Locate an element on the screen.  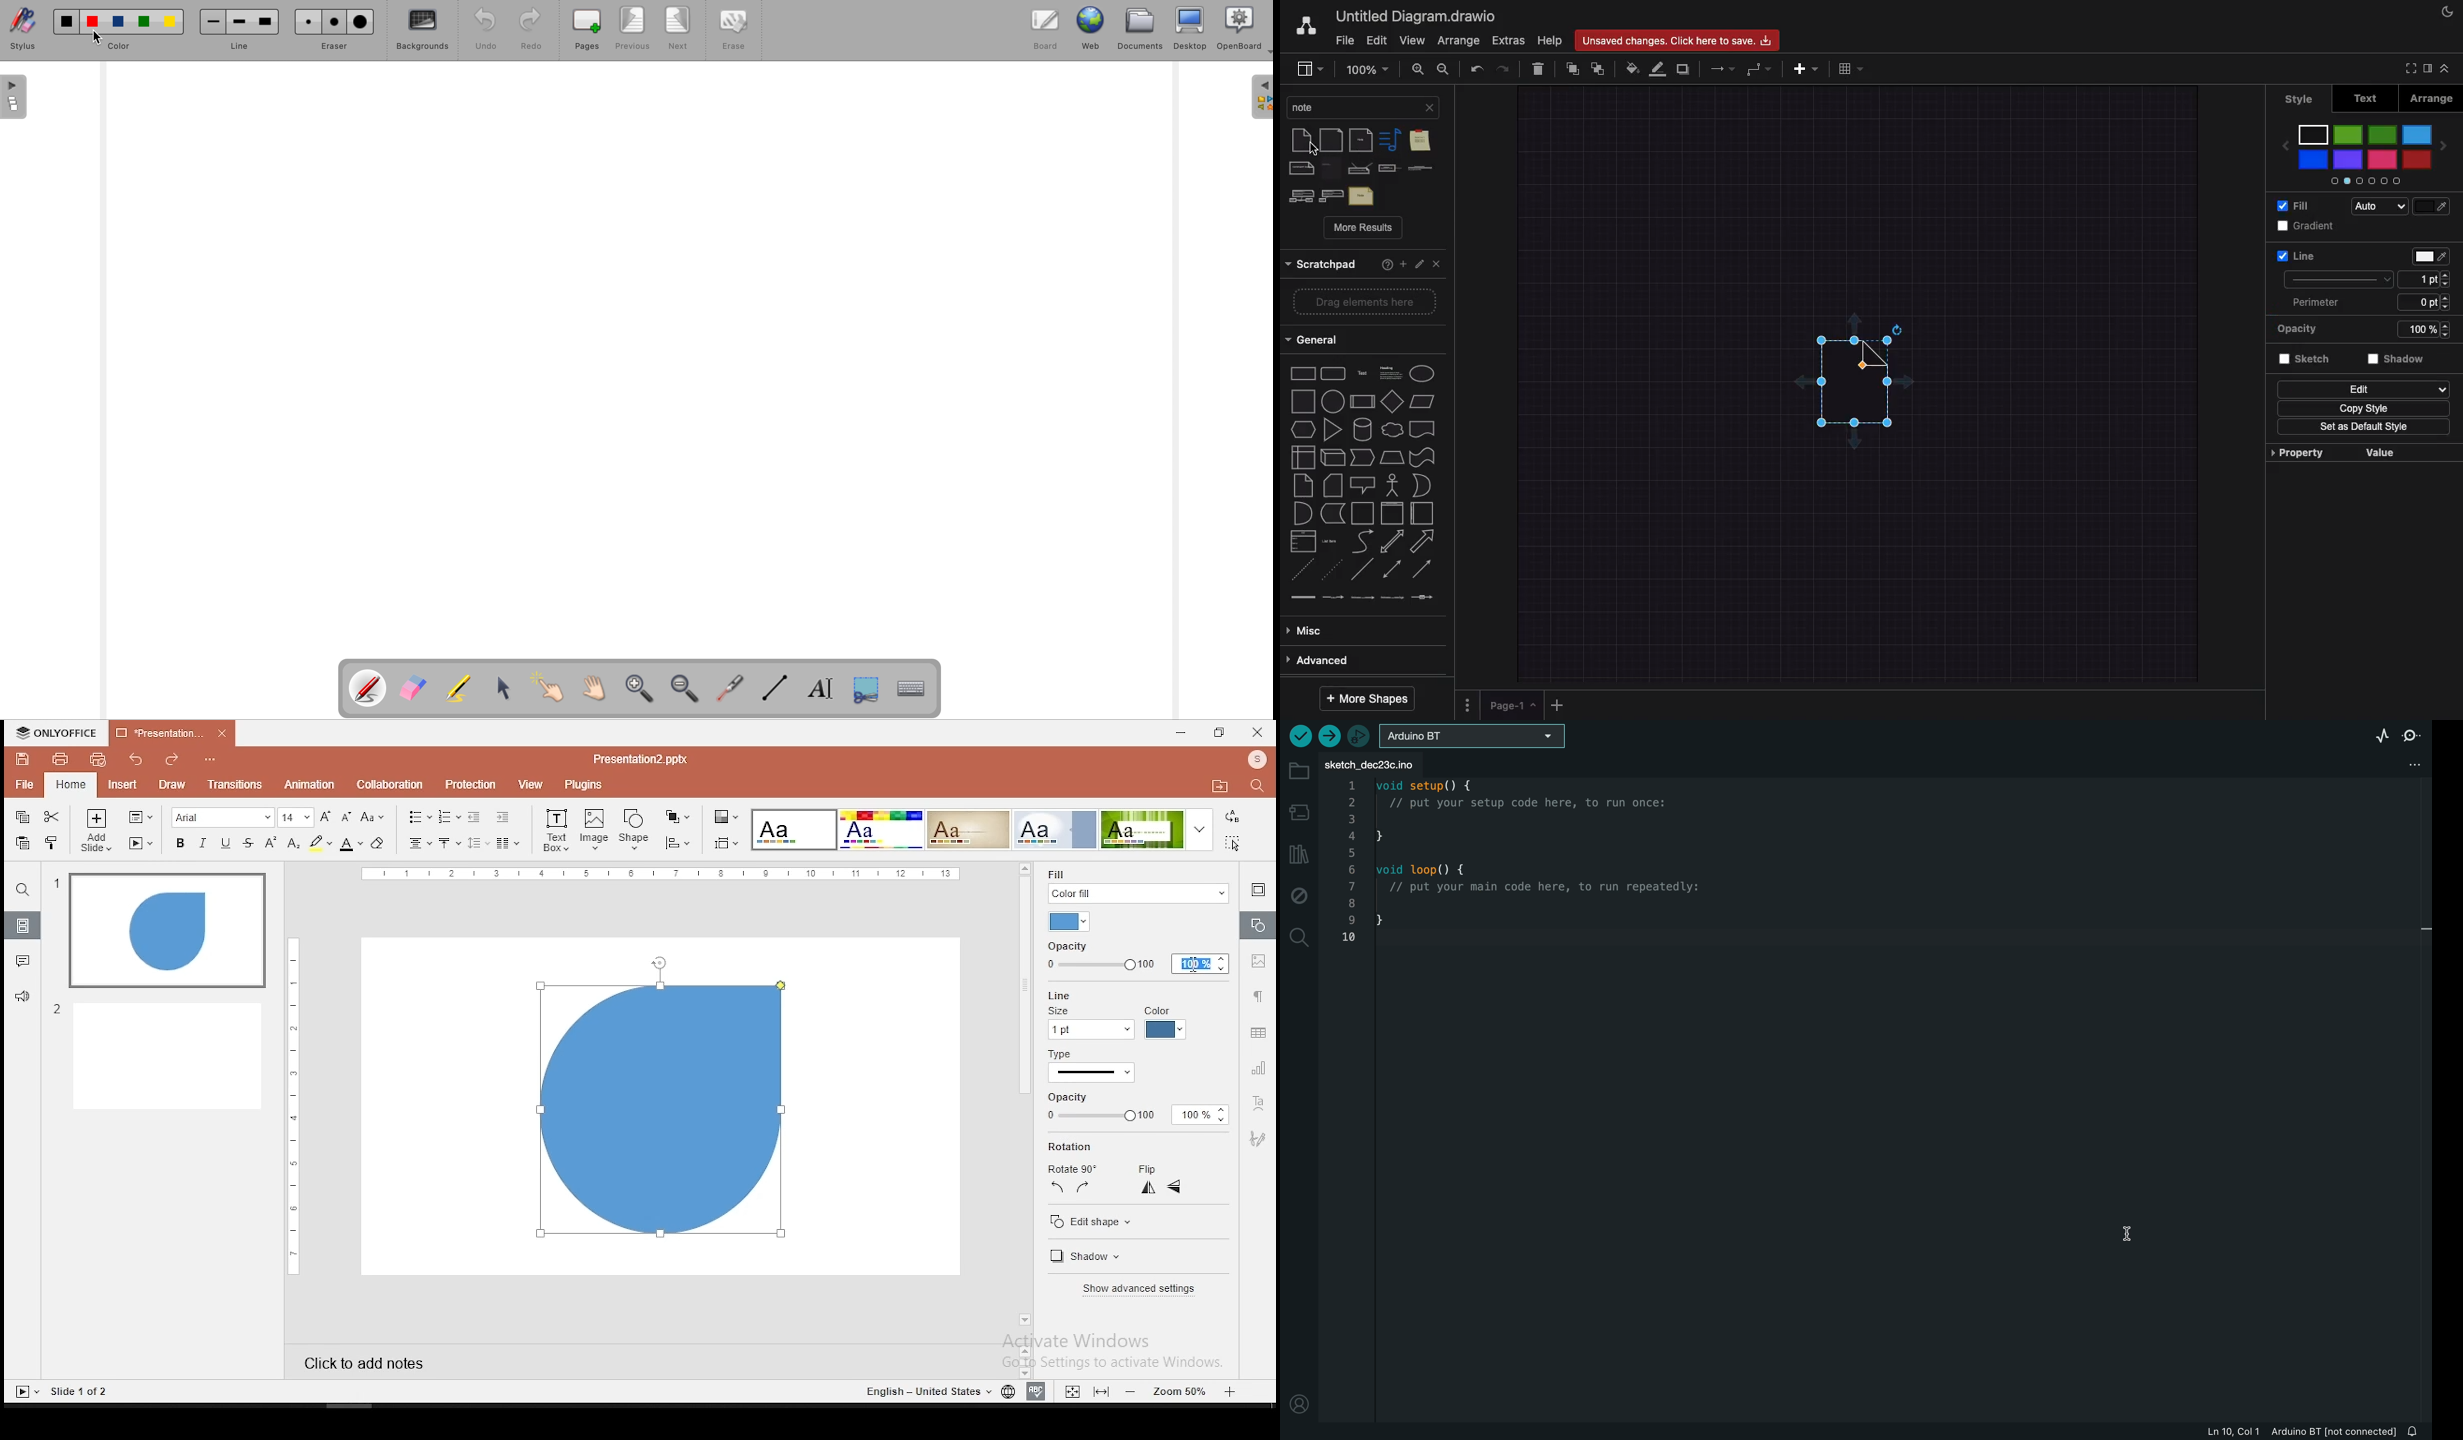
Waypoint is located at coordinates (1758, 70).